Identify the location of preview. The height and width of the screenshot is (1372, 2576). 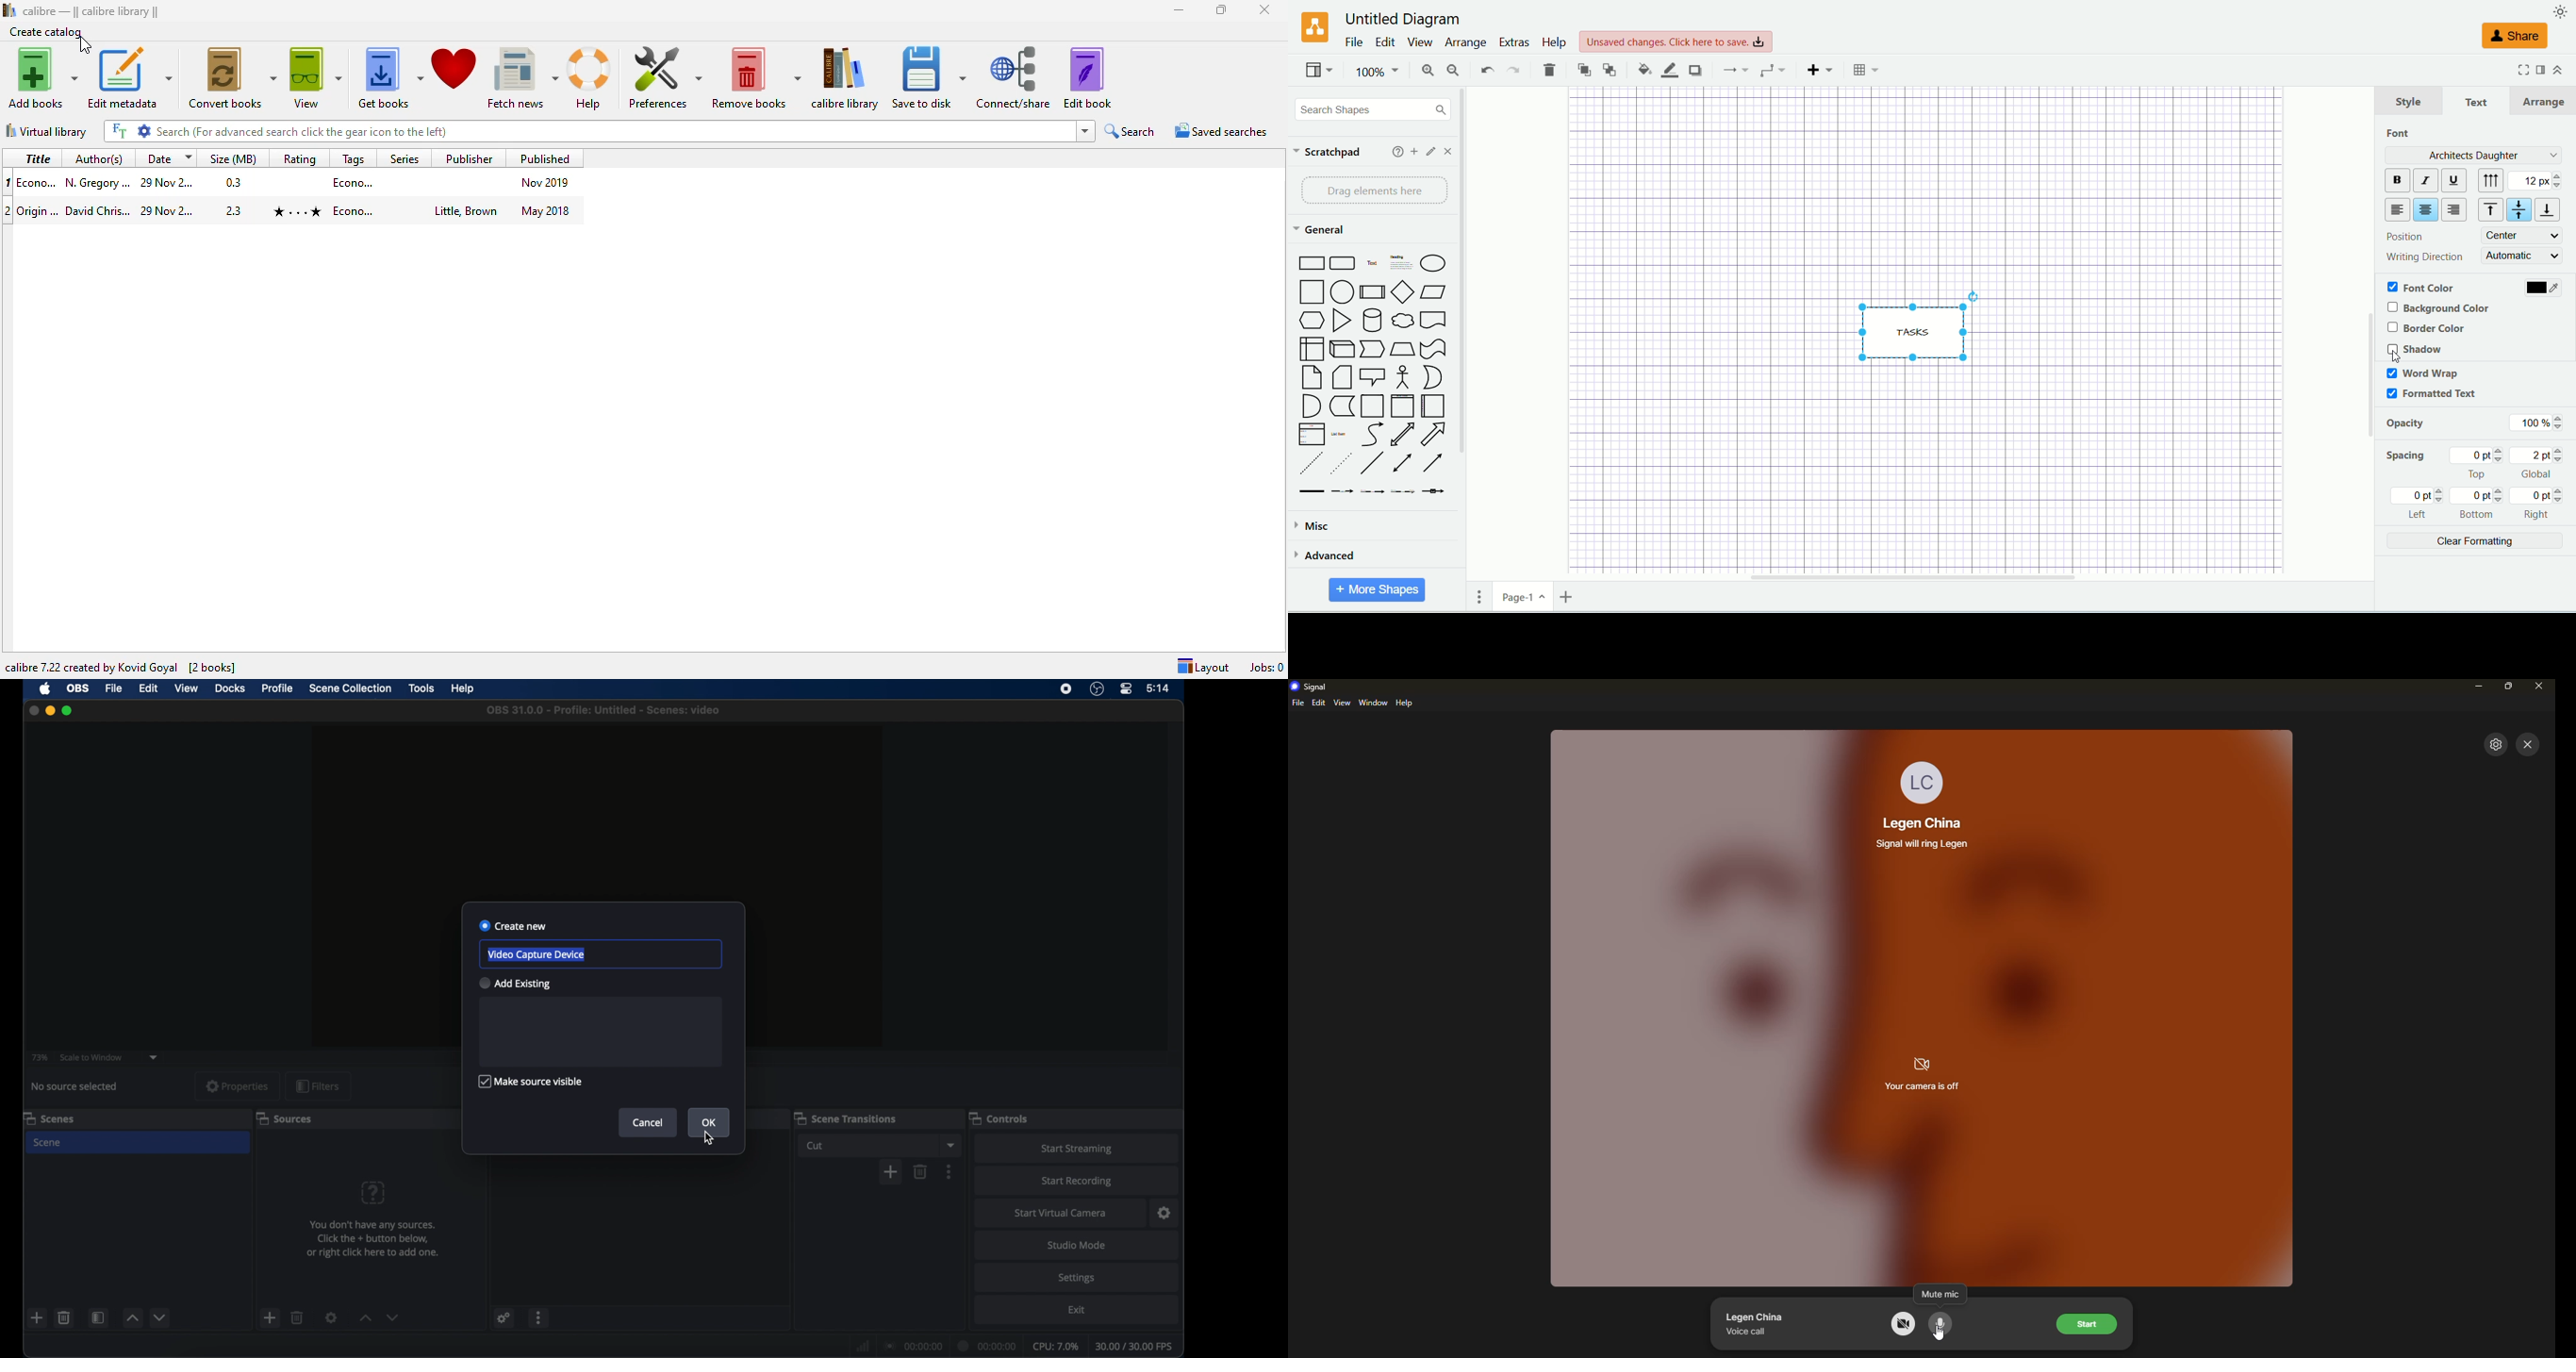
(595, 802).